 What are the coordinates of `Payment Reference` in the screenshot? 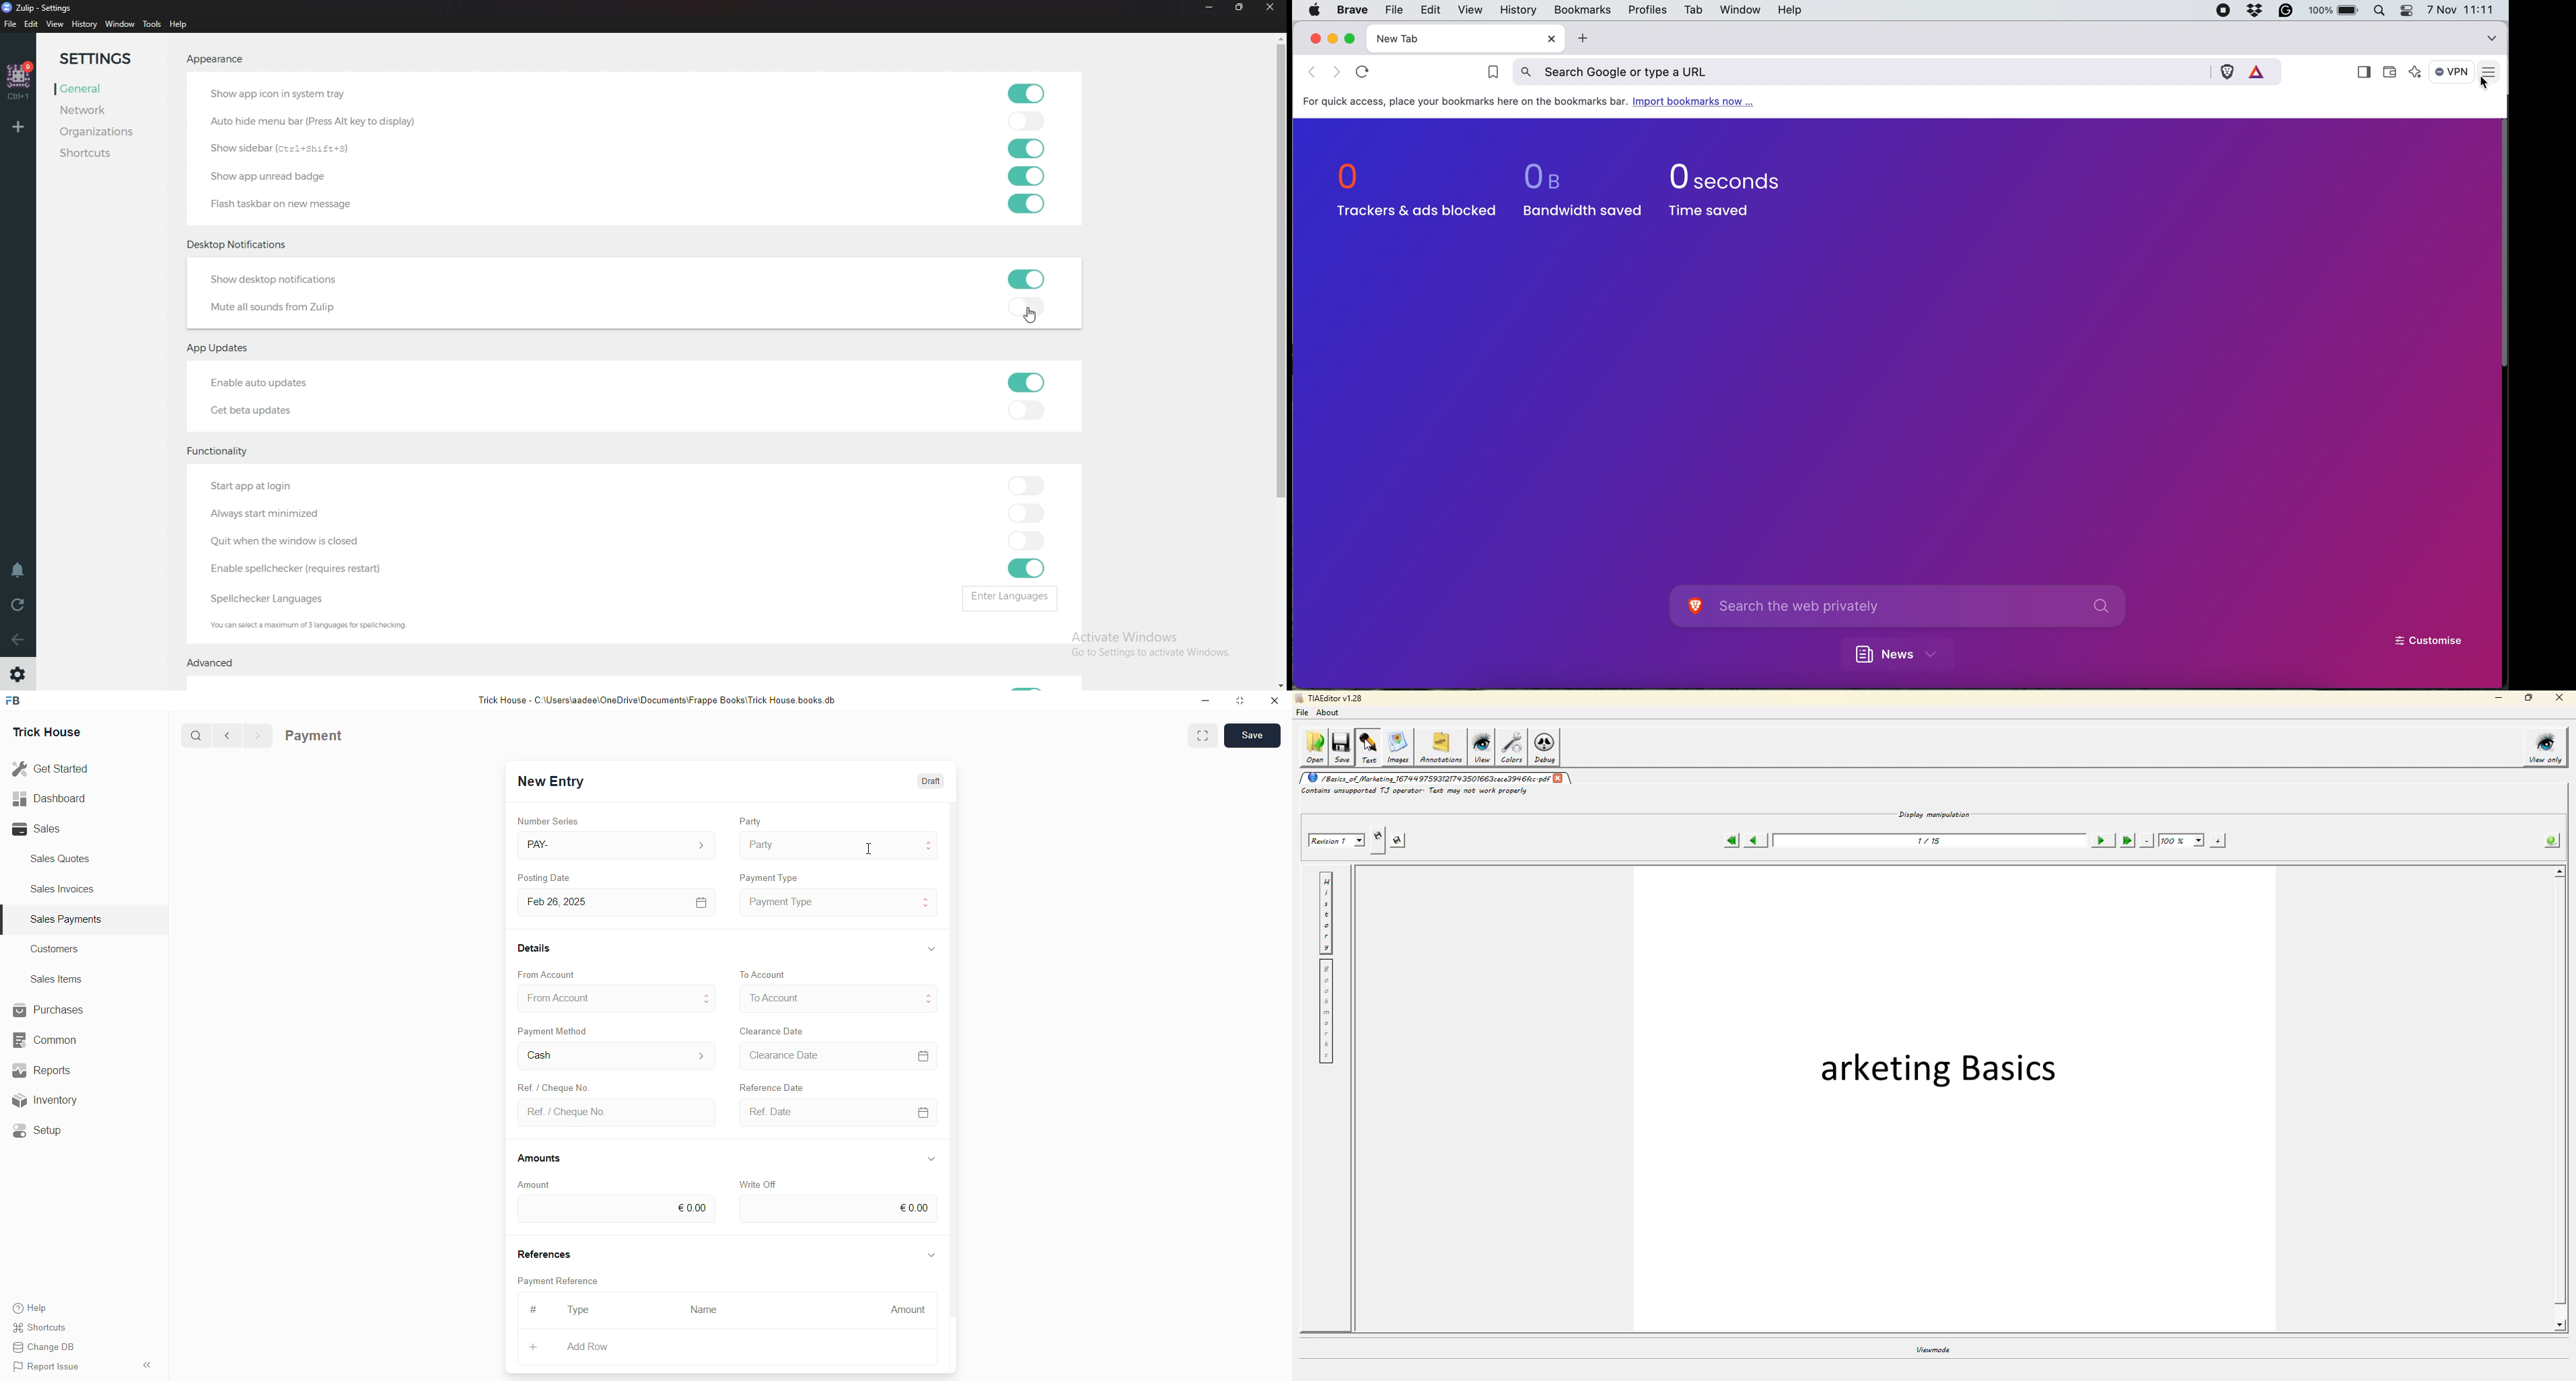 It's located at (561, 1279).